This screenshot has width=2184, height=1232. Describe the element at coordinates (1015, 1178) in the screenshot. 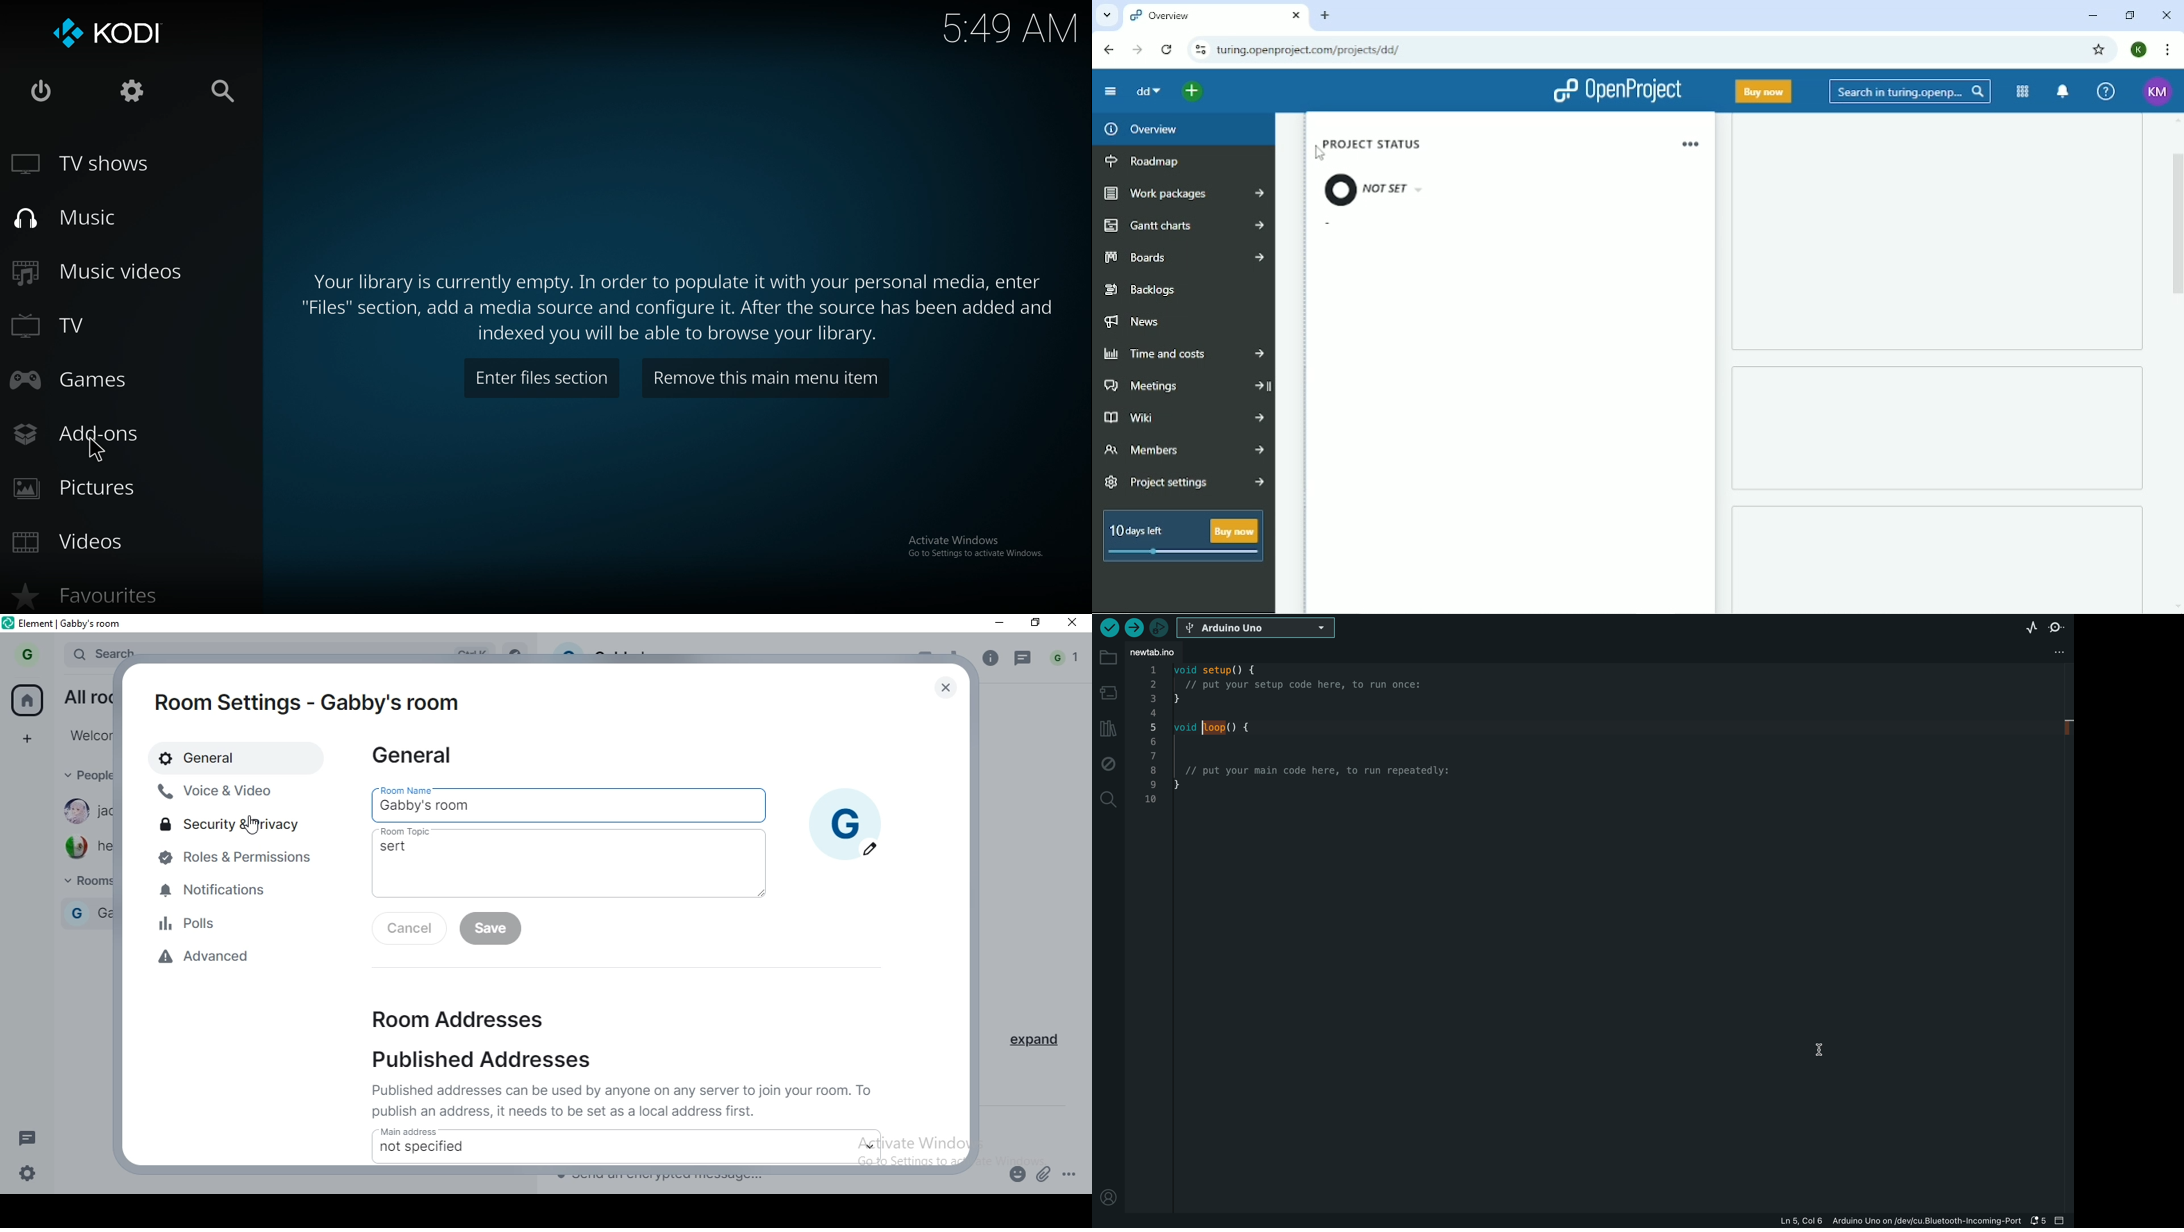

I see `emoji` at that location.